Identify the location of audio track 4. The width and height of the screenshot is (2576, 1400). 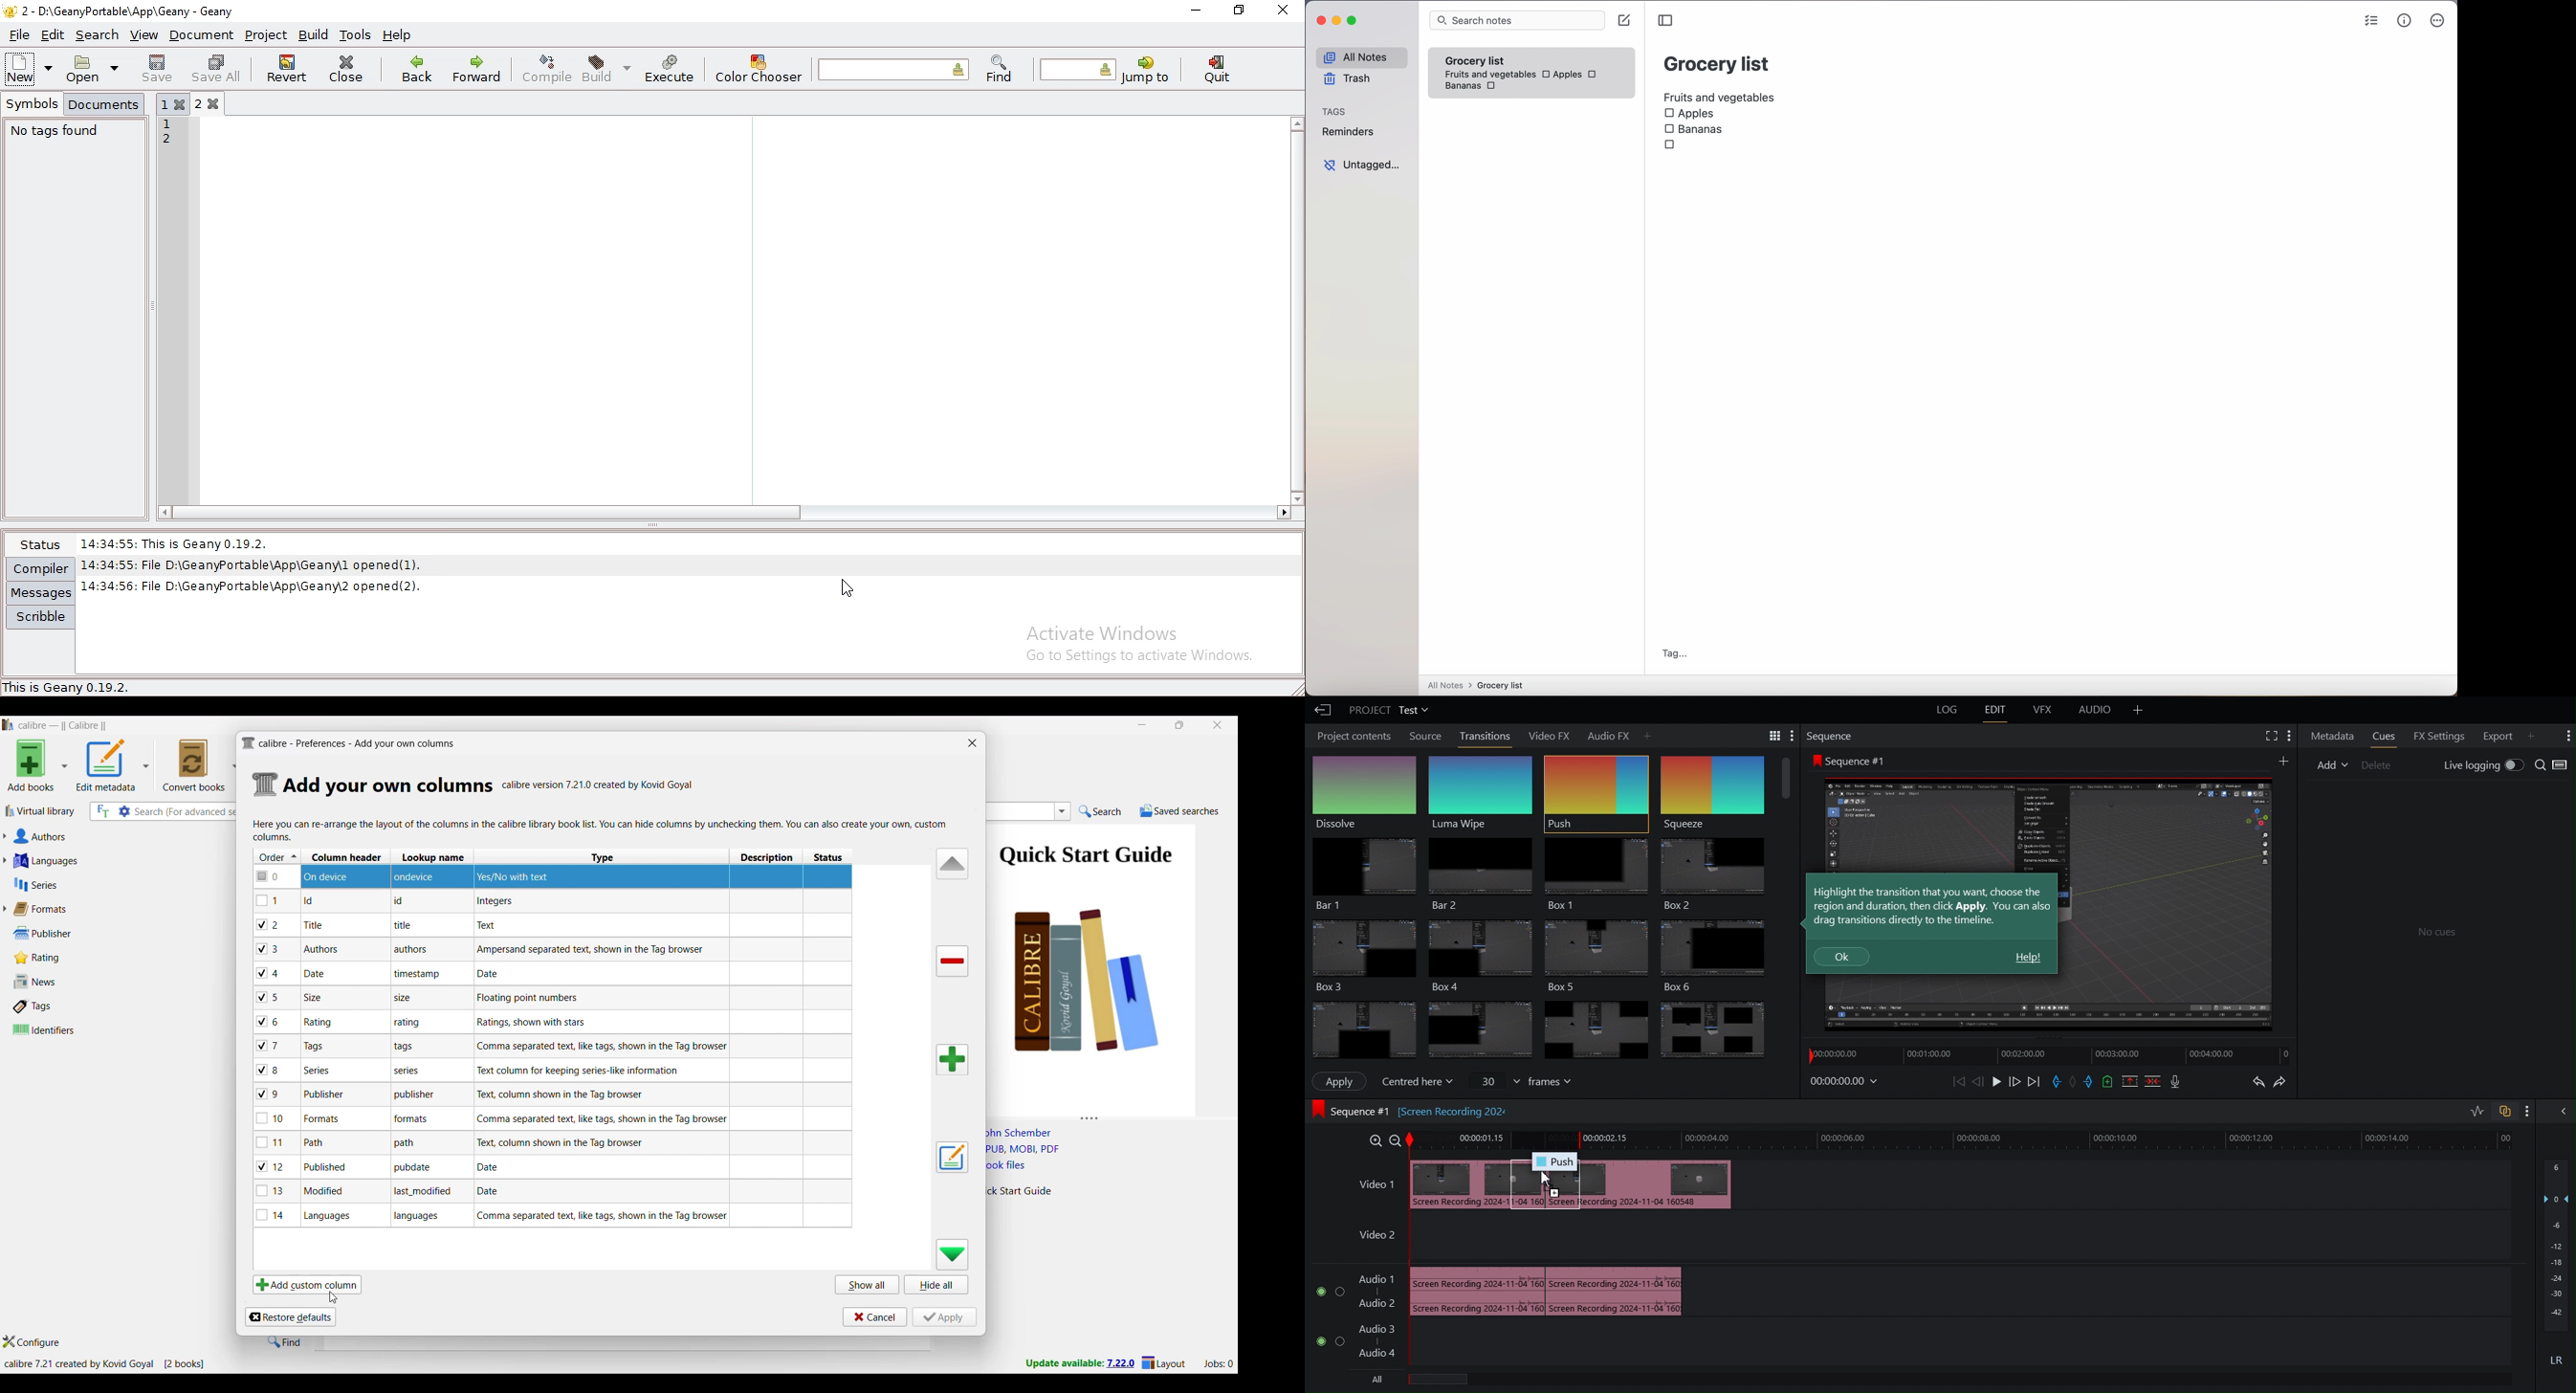
(1384, 1355).